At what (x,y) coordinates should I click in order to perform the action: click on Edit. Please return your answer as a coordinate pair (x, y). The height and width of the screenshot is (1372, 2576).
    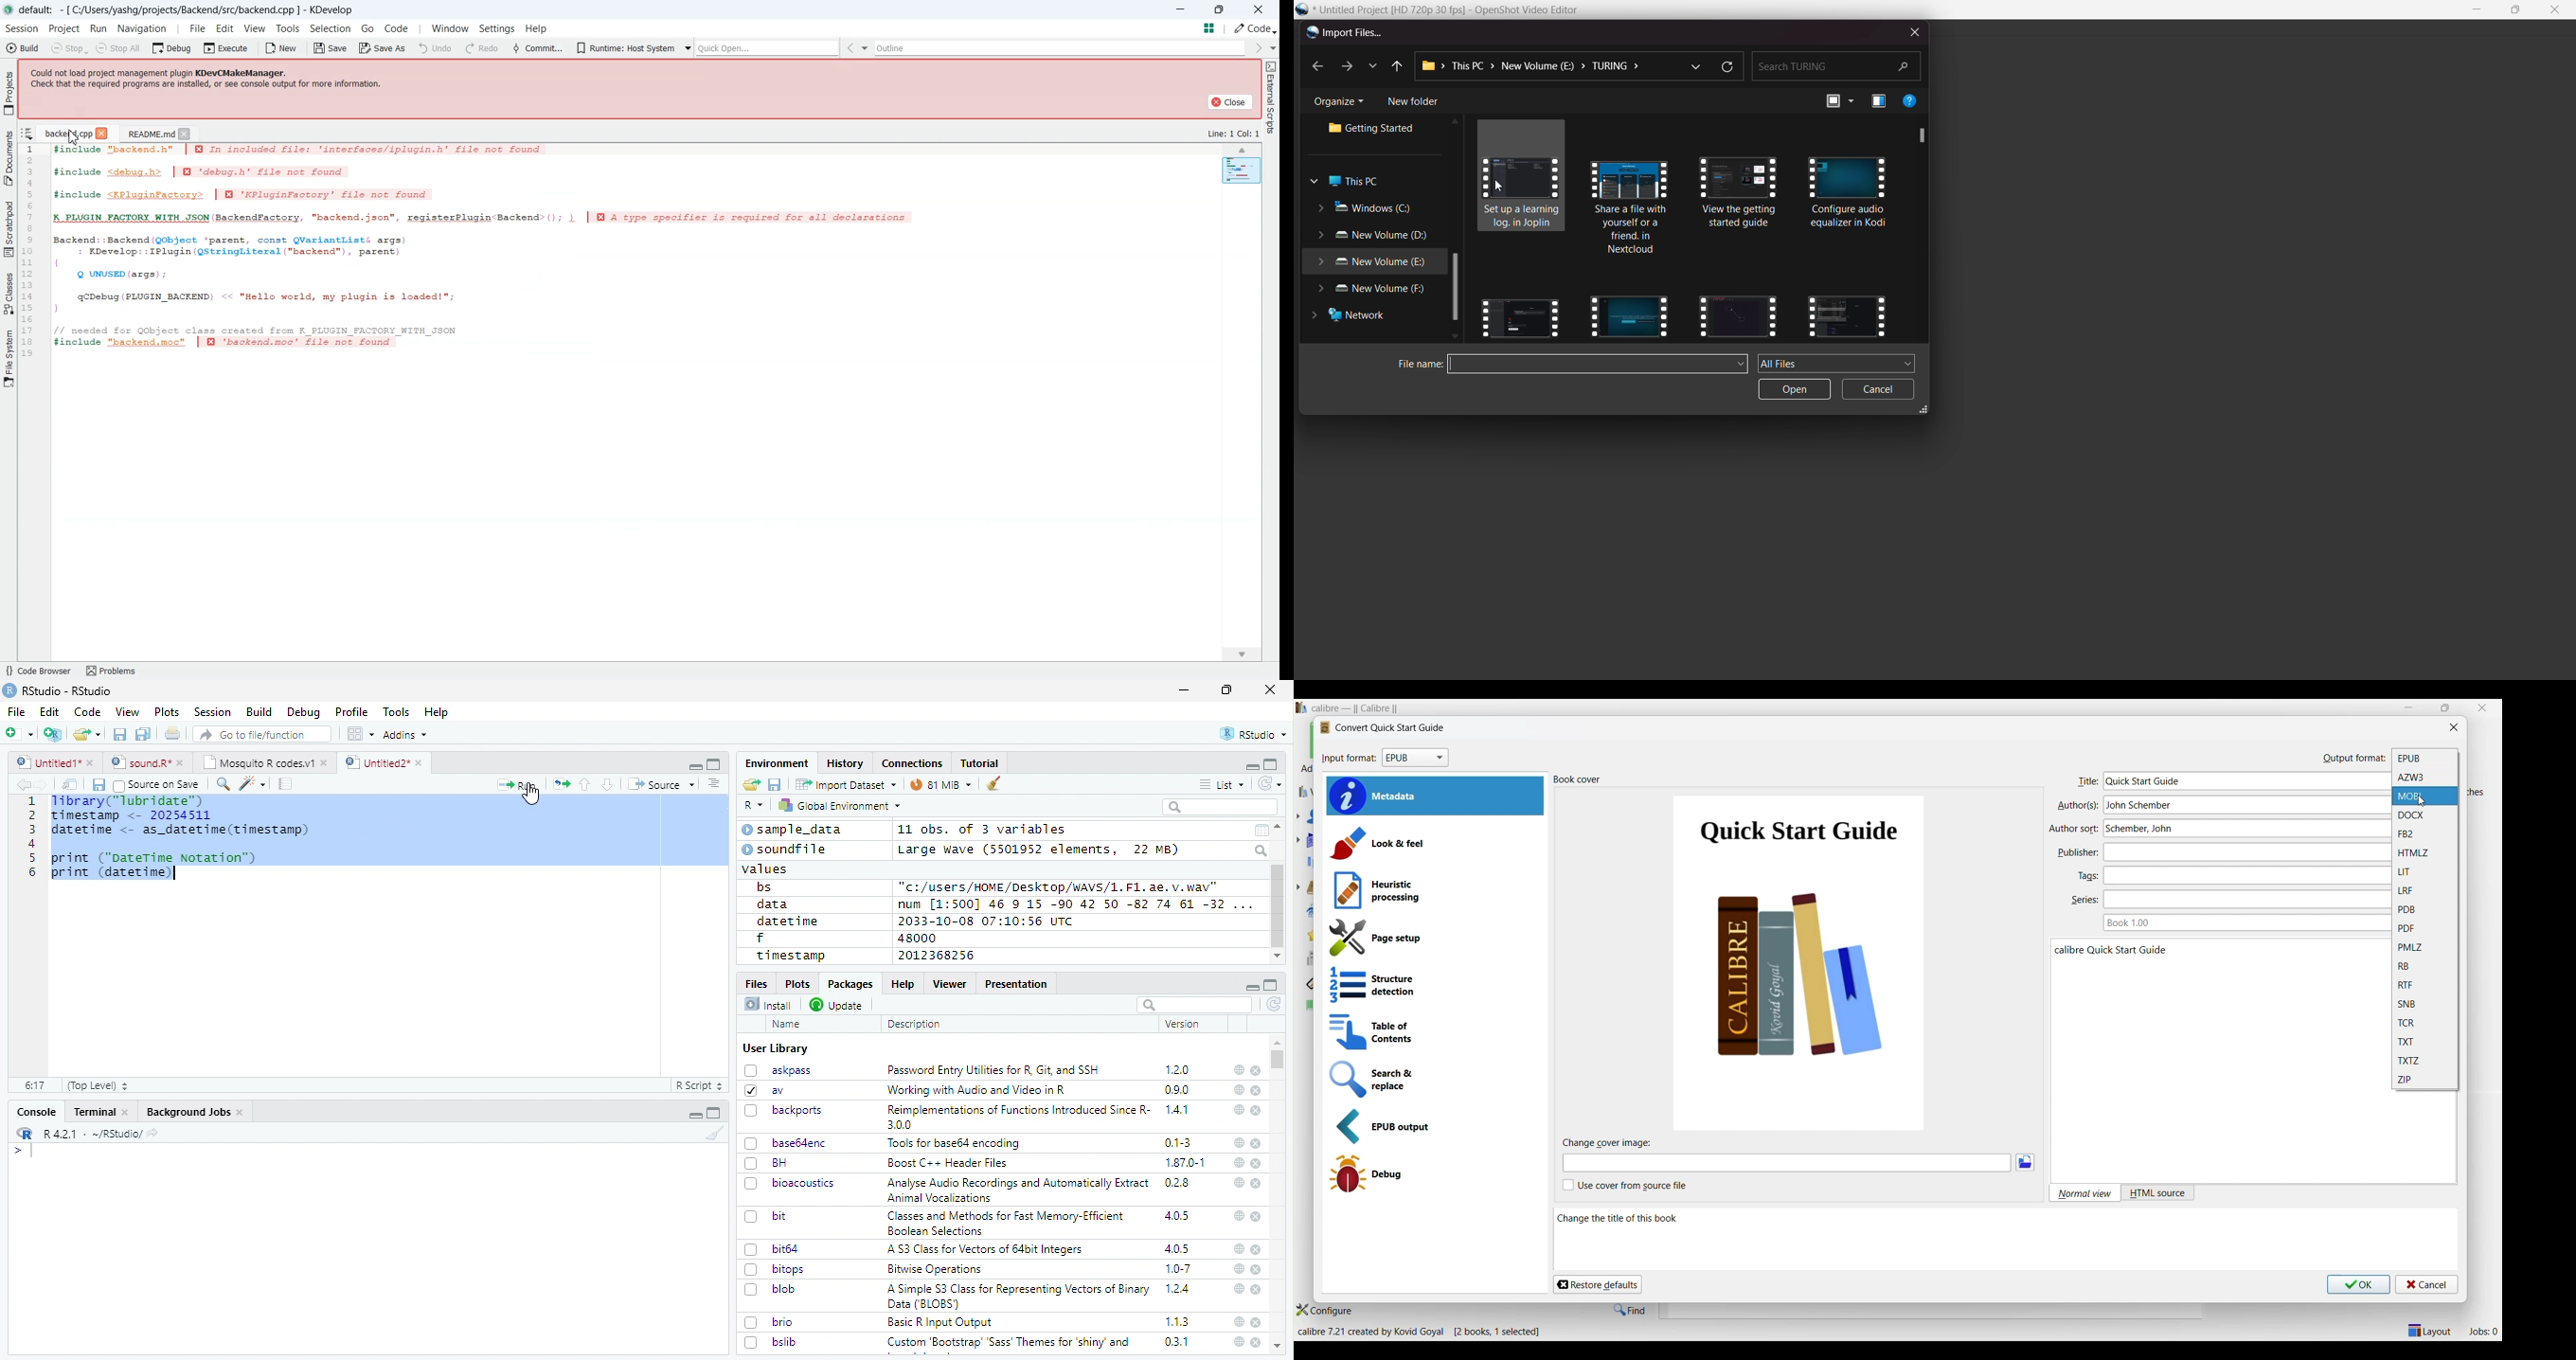
    Looking at the image, I should click on (49, 711).